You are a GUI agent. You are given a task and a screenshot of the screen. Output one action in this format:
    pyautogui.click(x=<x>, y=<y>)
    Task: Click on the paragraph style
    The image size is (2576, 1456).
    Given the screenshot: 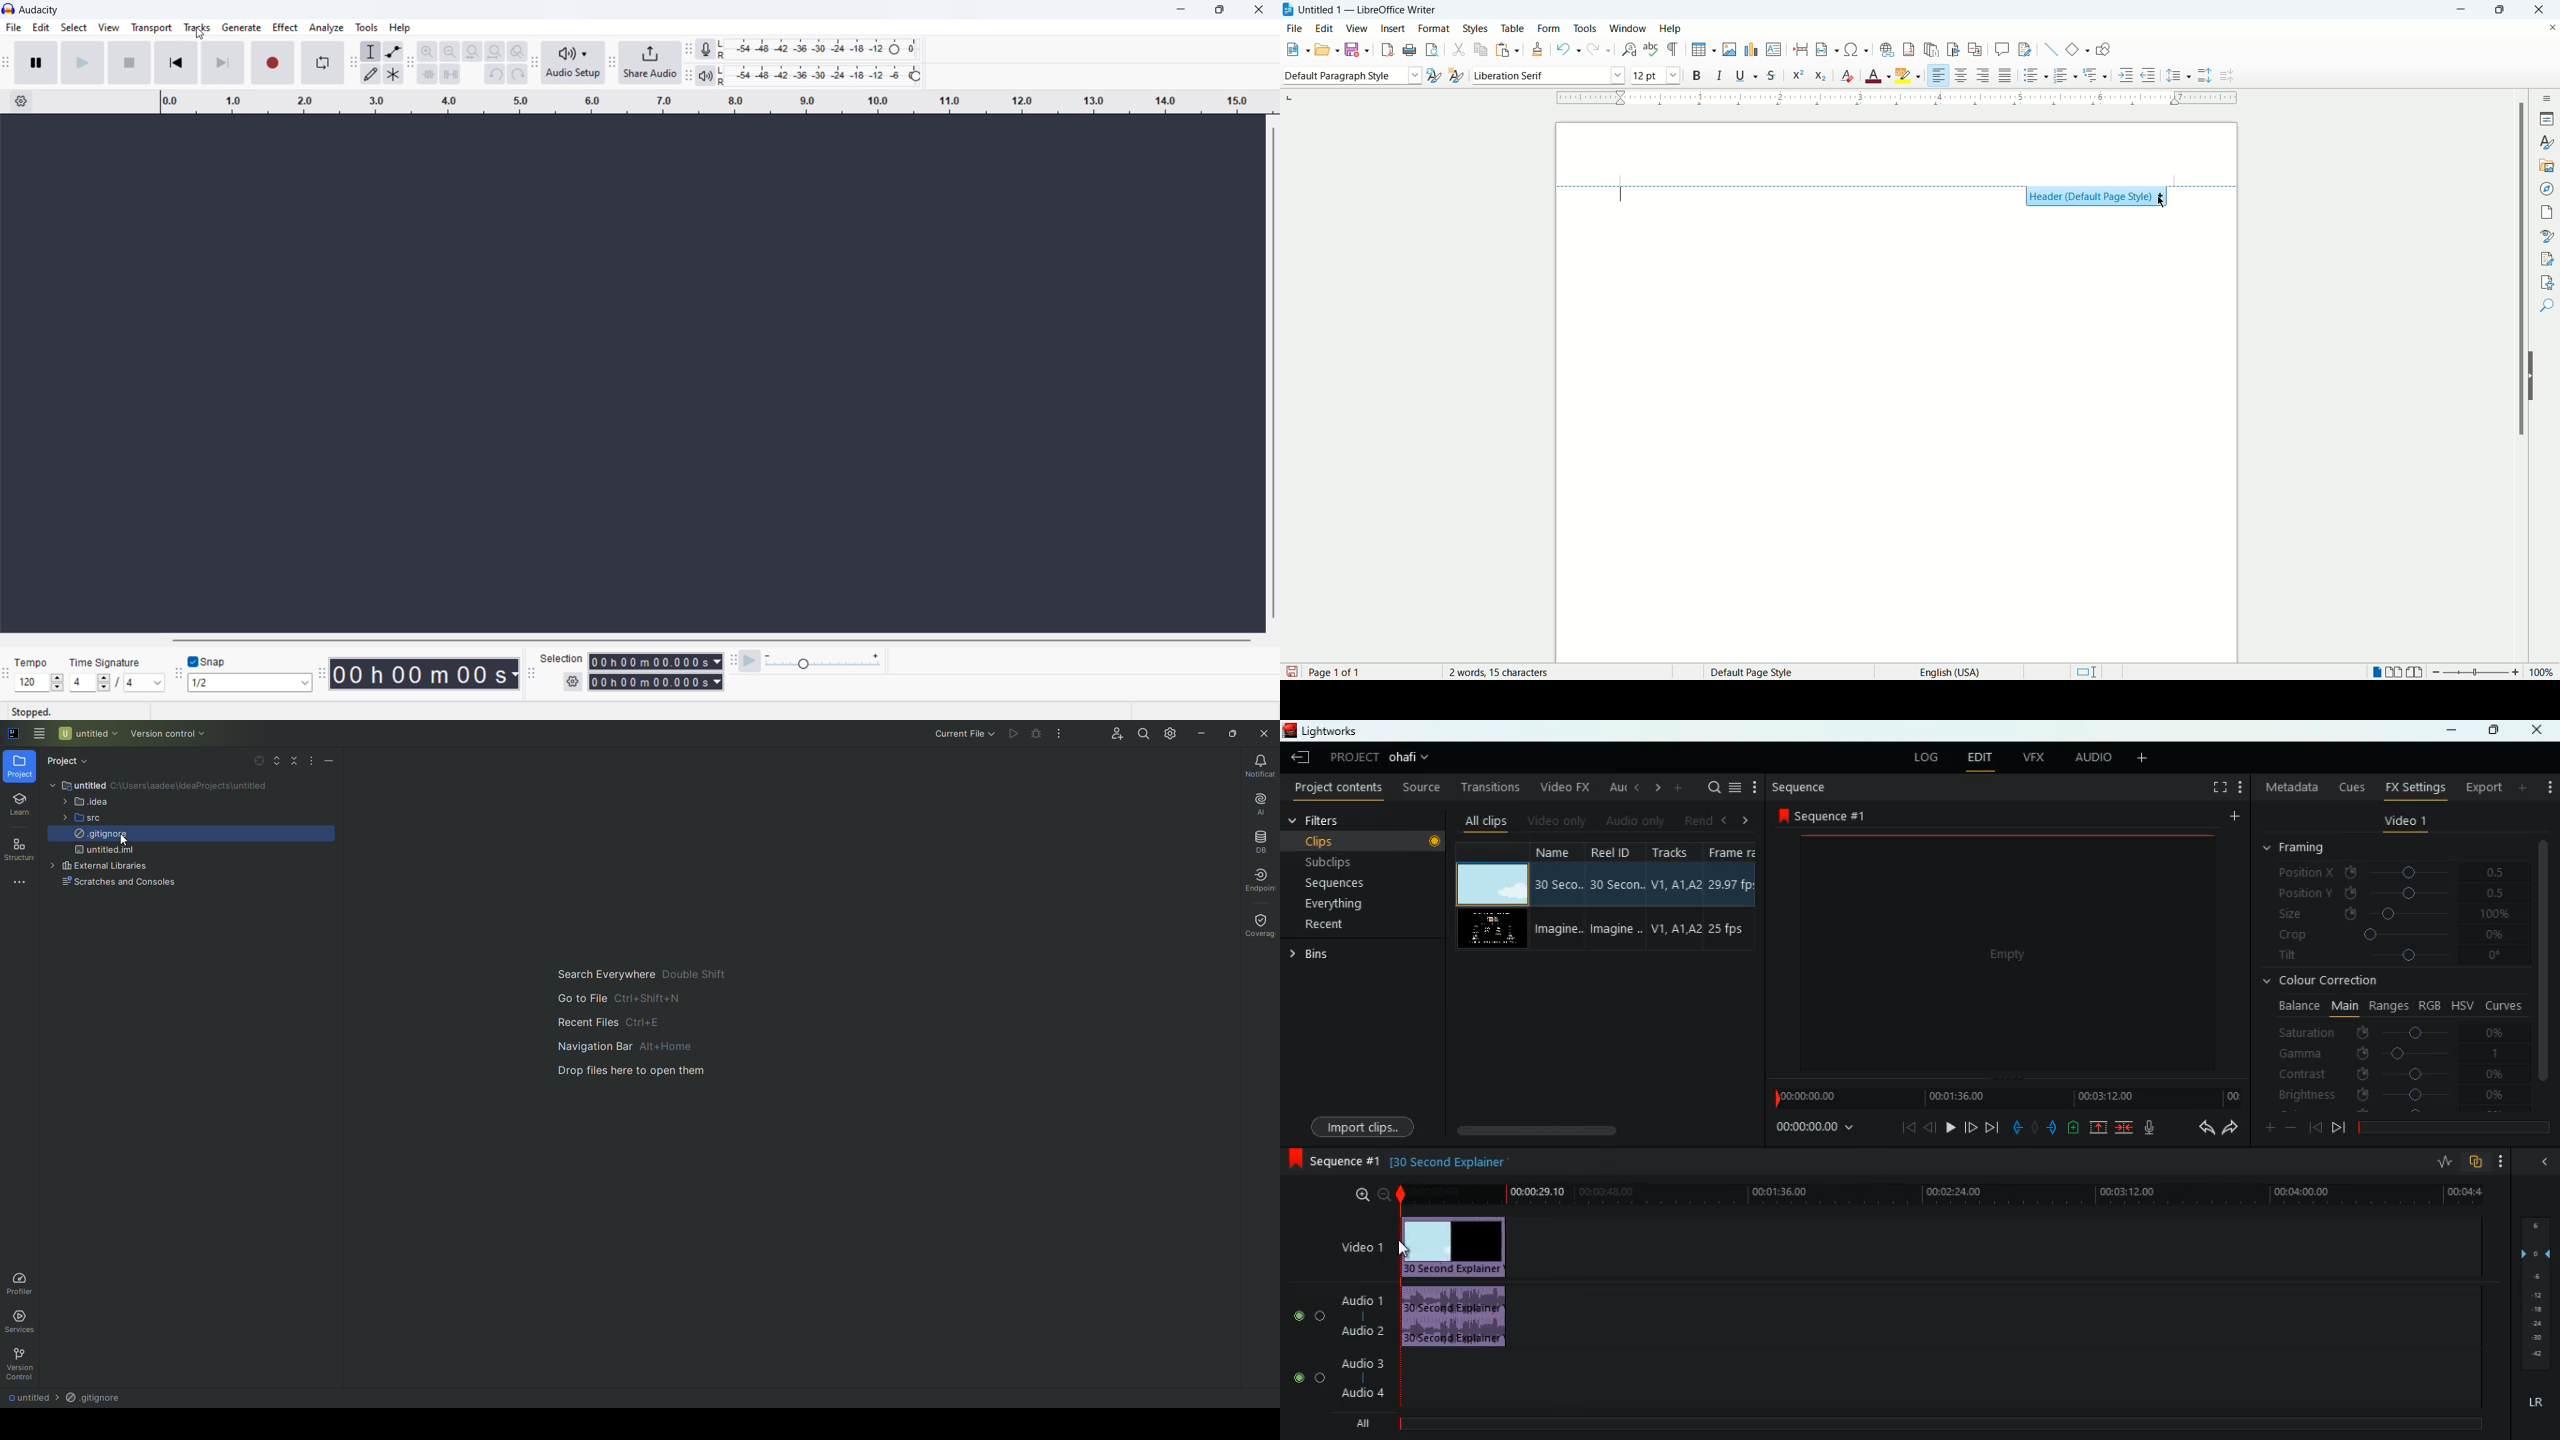 What is the action you would take?
    pyautogui.click(x=1352, y=76)
    